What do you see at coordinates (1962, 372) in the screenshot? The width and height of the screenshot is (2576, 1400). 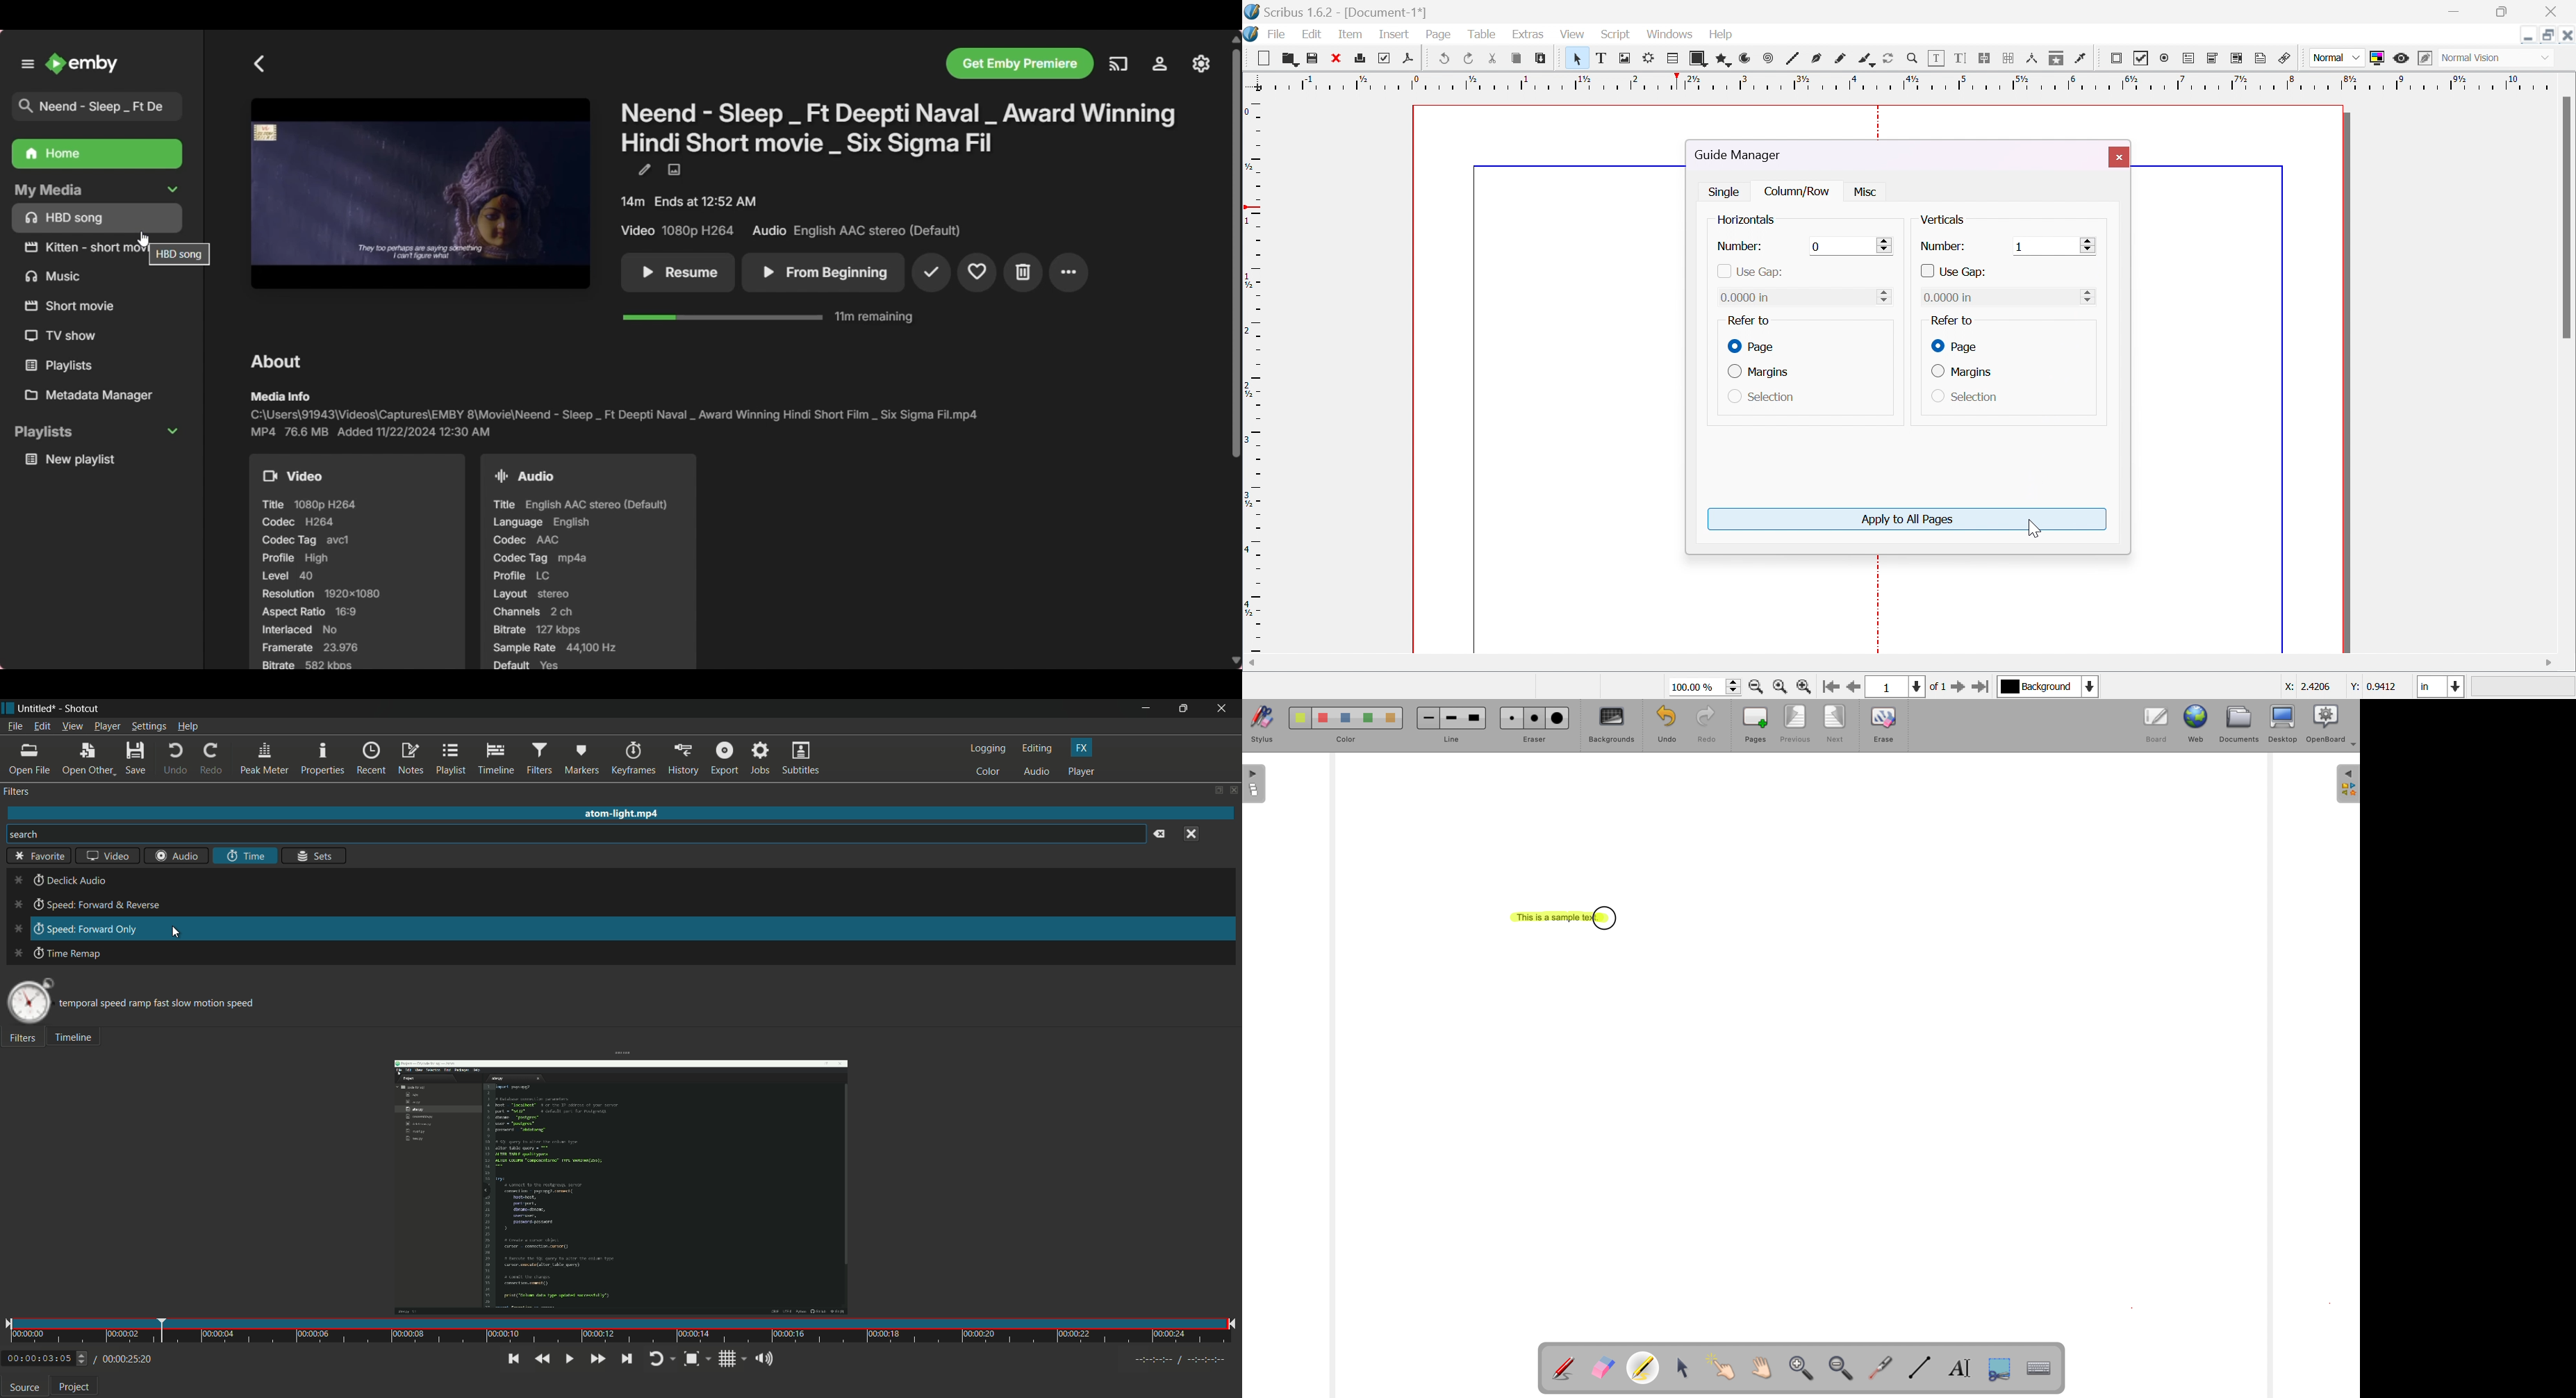 I see `margins` at bounding box center [1962, 372].